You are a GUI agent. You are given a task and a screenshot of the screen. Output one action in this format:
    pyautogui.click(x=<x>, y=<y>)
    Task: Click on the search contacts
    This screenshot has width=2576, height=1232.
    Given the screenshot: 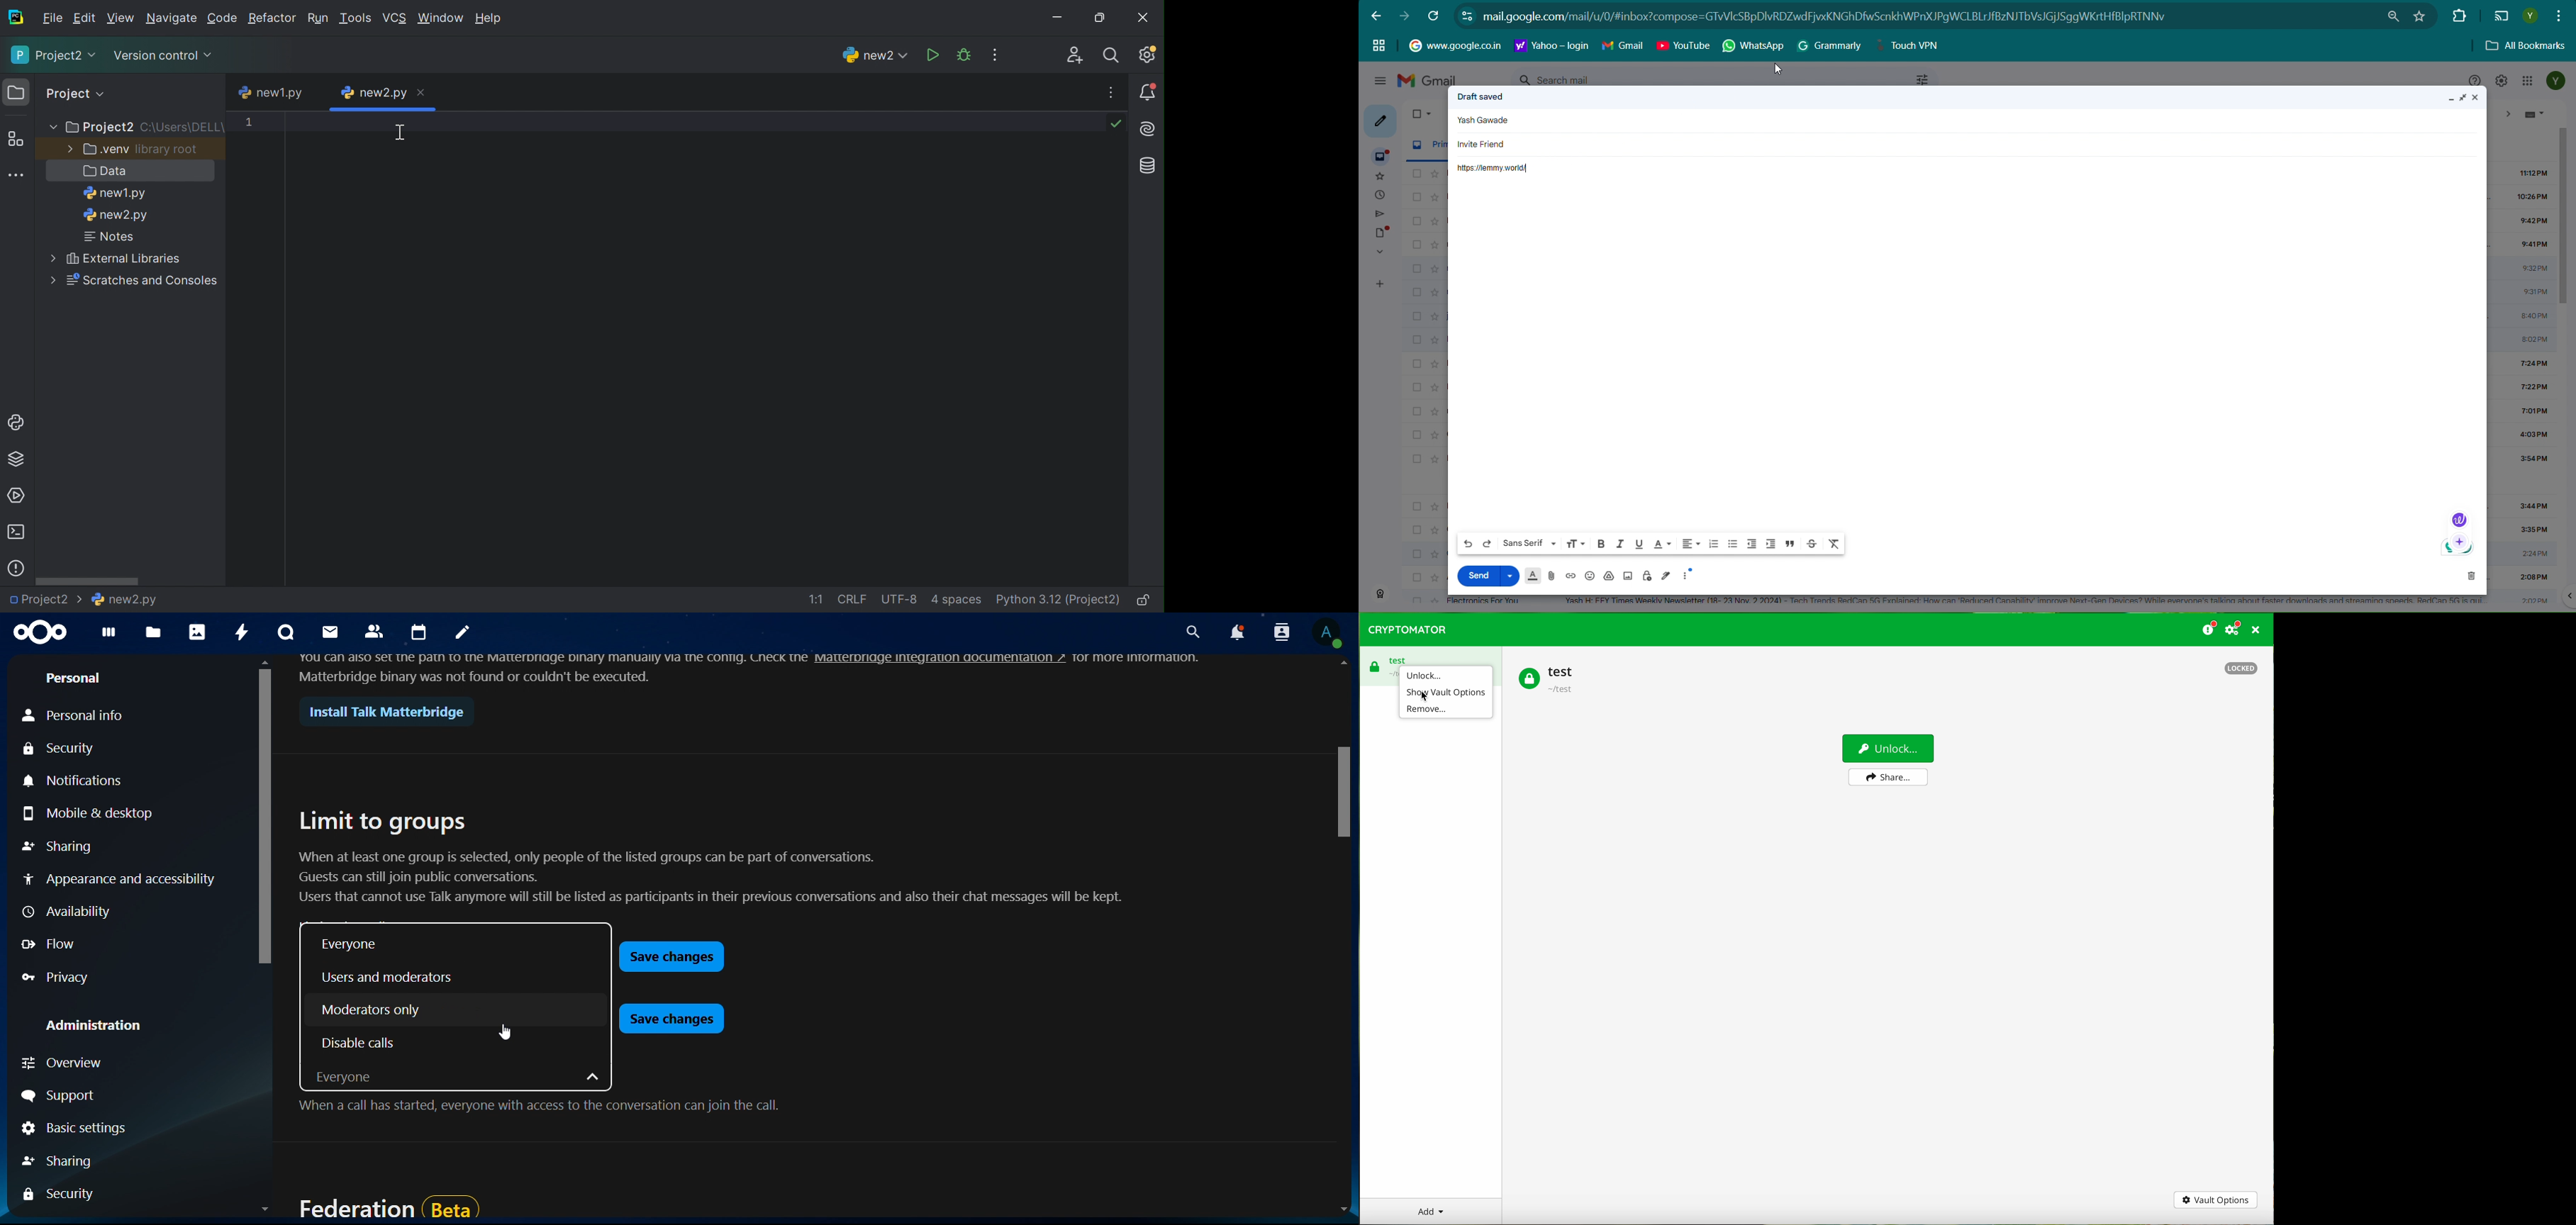 What is the action you would take?
    pyautogui.click(x=1281, y=634)
    